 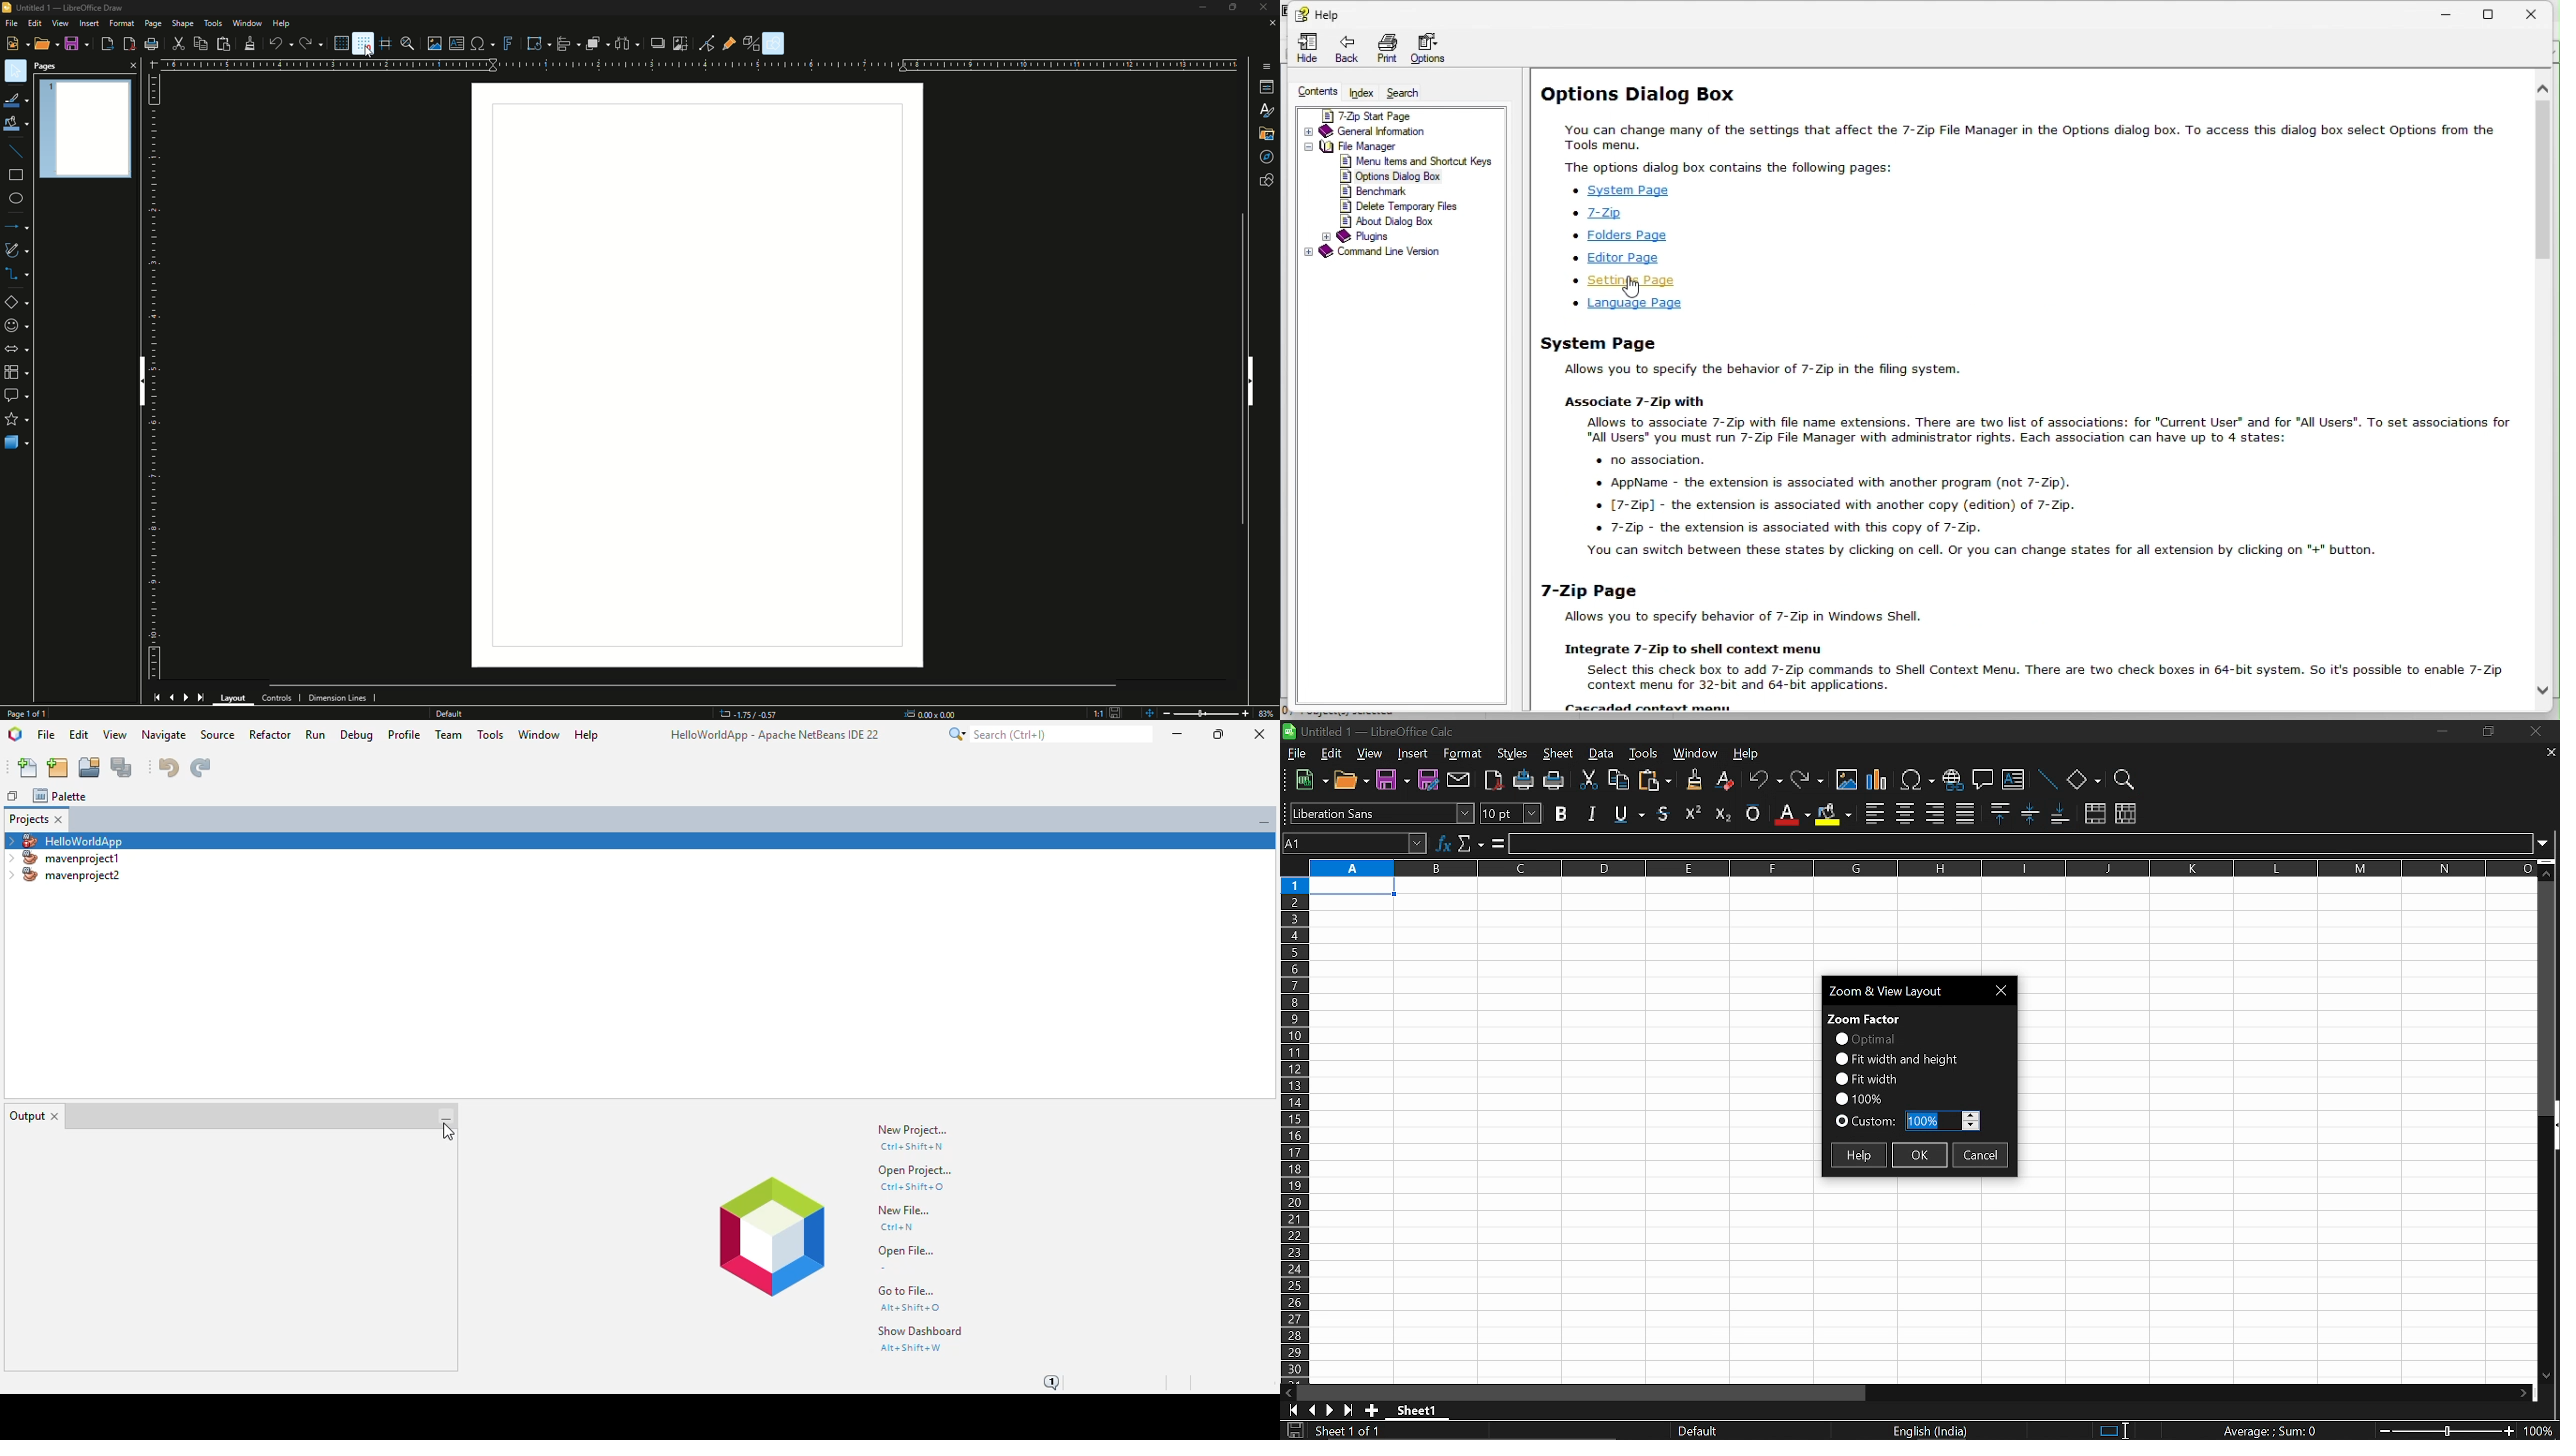 I want to click on Open, so click(x=43, y=43).